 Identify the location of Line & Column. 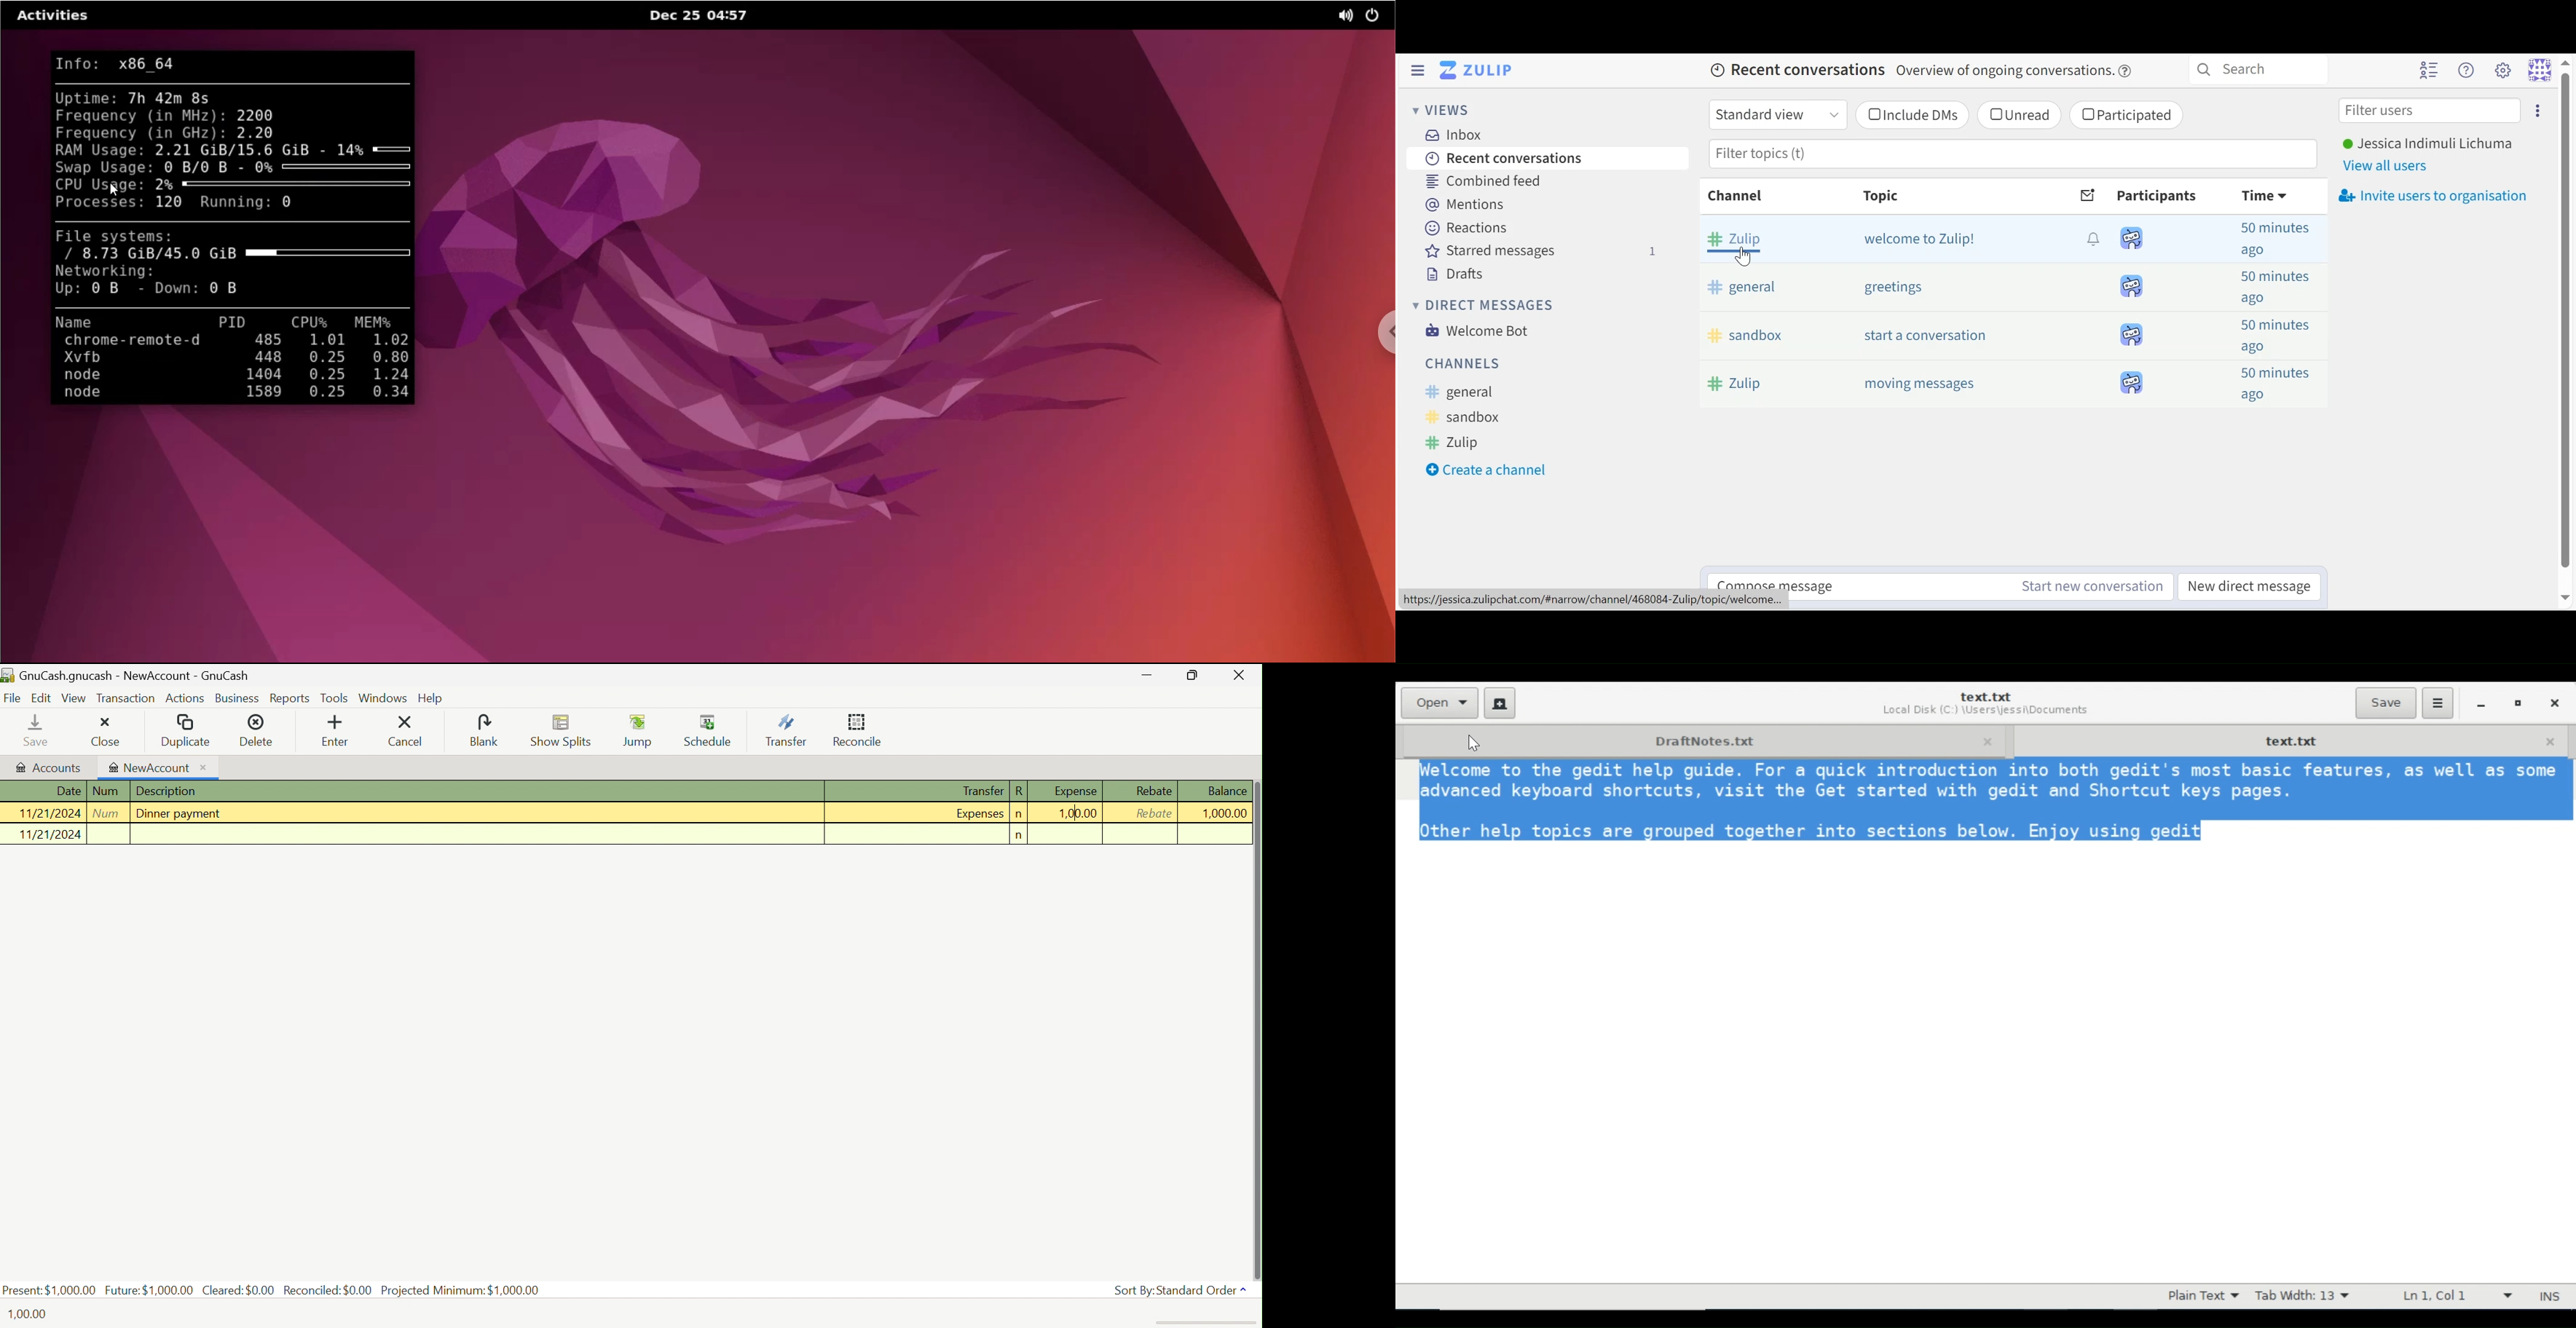
(2454, 1295).